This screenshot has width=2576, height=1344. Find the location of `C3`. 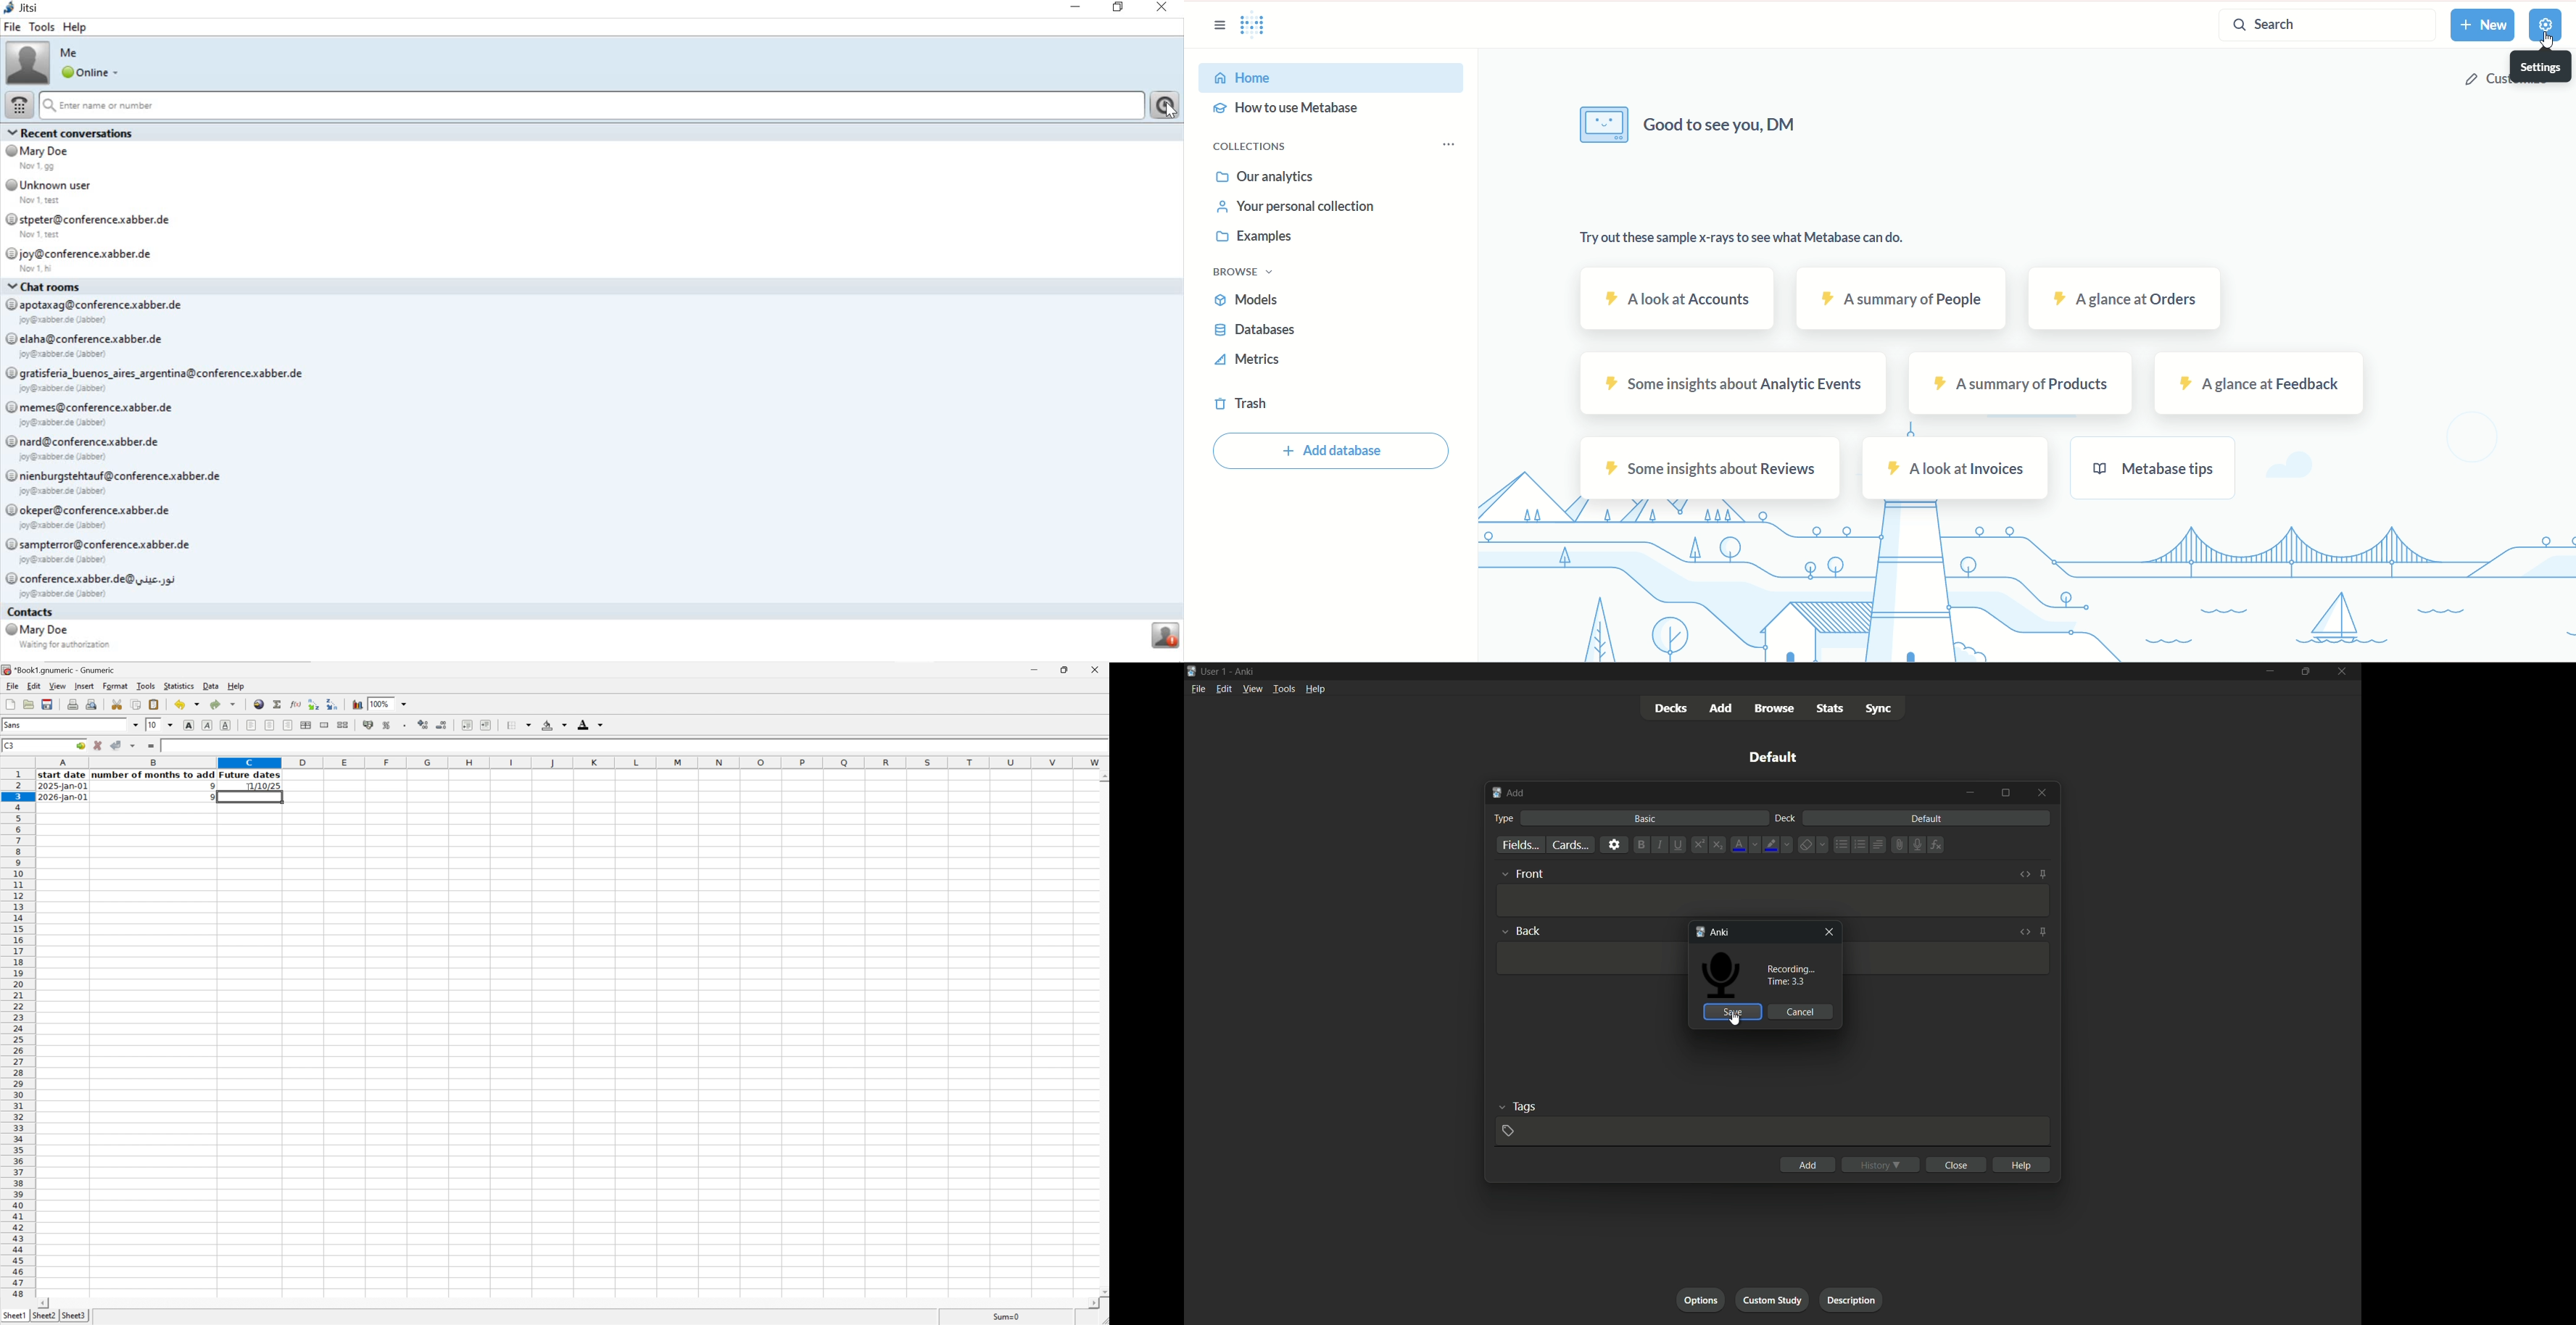

C3 is located at coordinates (8, 745).